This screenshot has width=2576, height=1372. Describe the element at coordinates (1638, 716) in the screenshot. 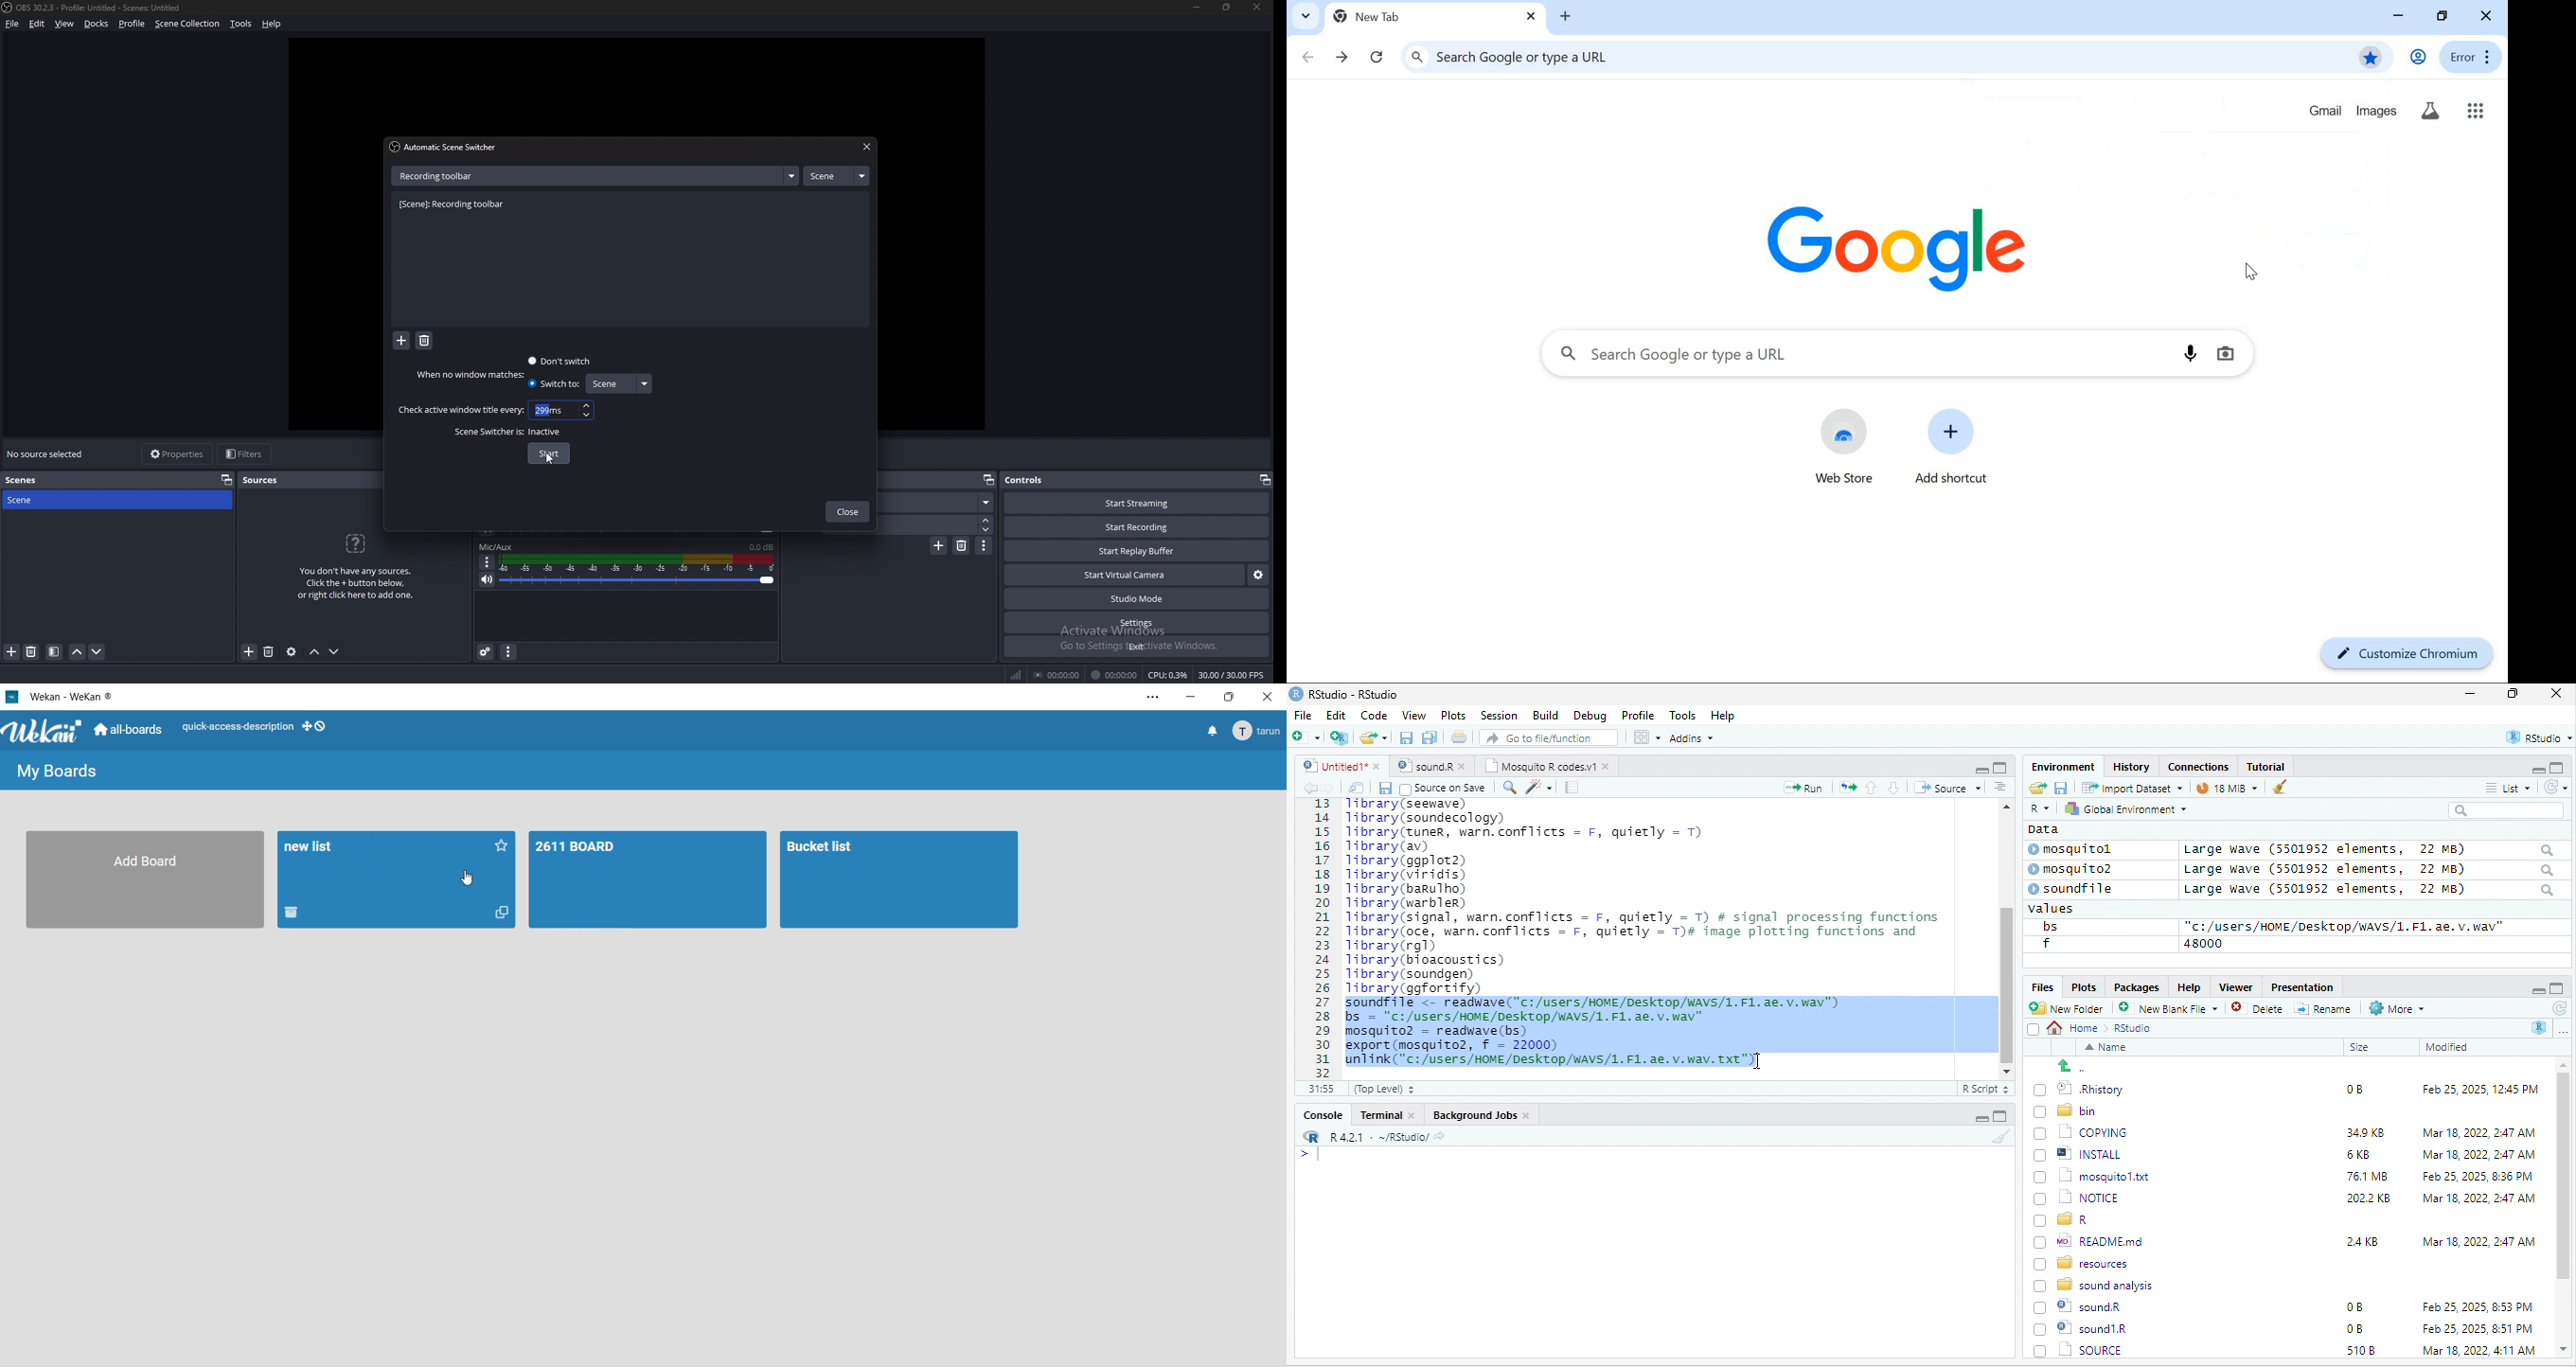

I see `Profile` at that location.